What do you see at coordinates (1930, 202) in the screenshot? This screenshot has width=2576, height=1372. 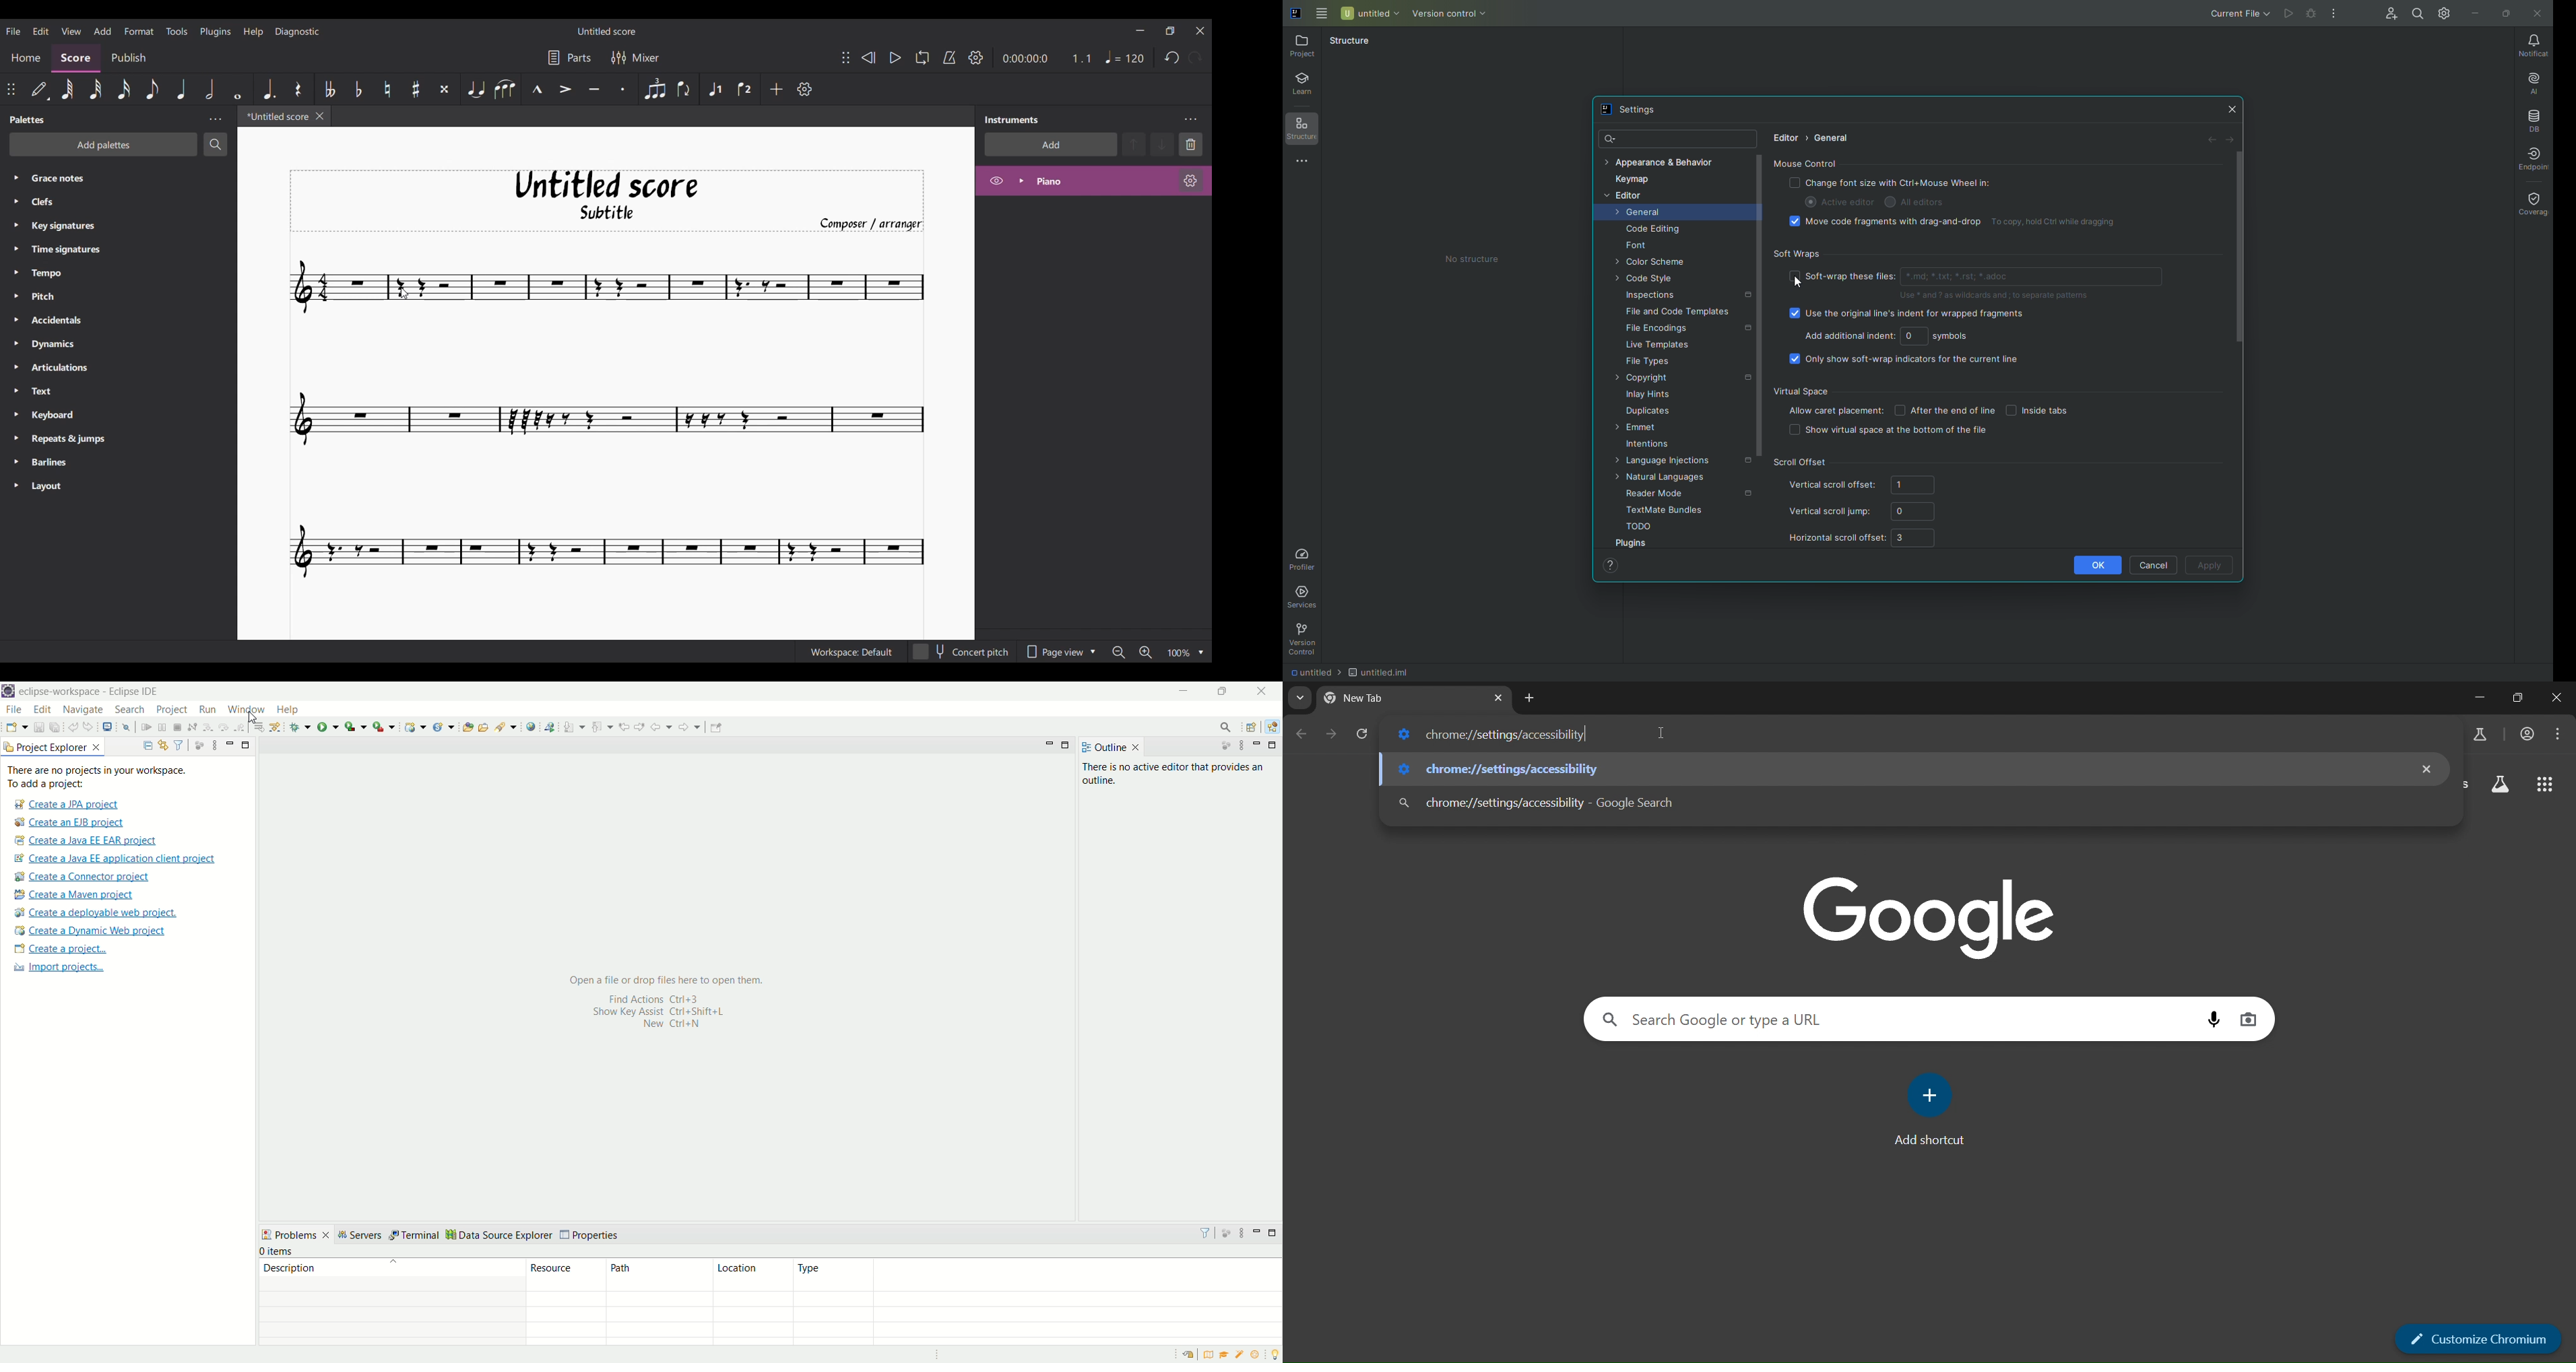 I see `AI Editors` at bounding box center [1930, 202].